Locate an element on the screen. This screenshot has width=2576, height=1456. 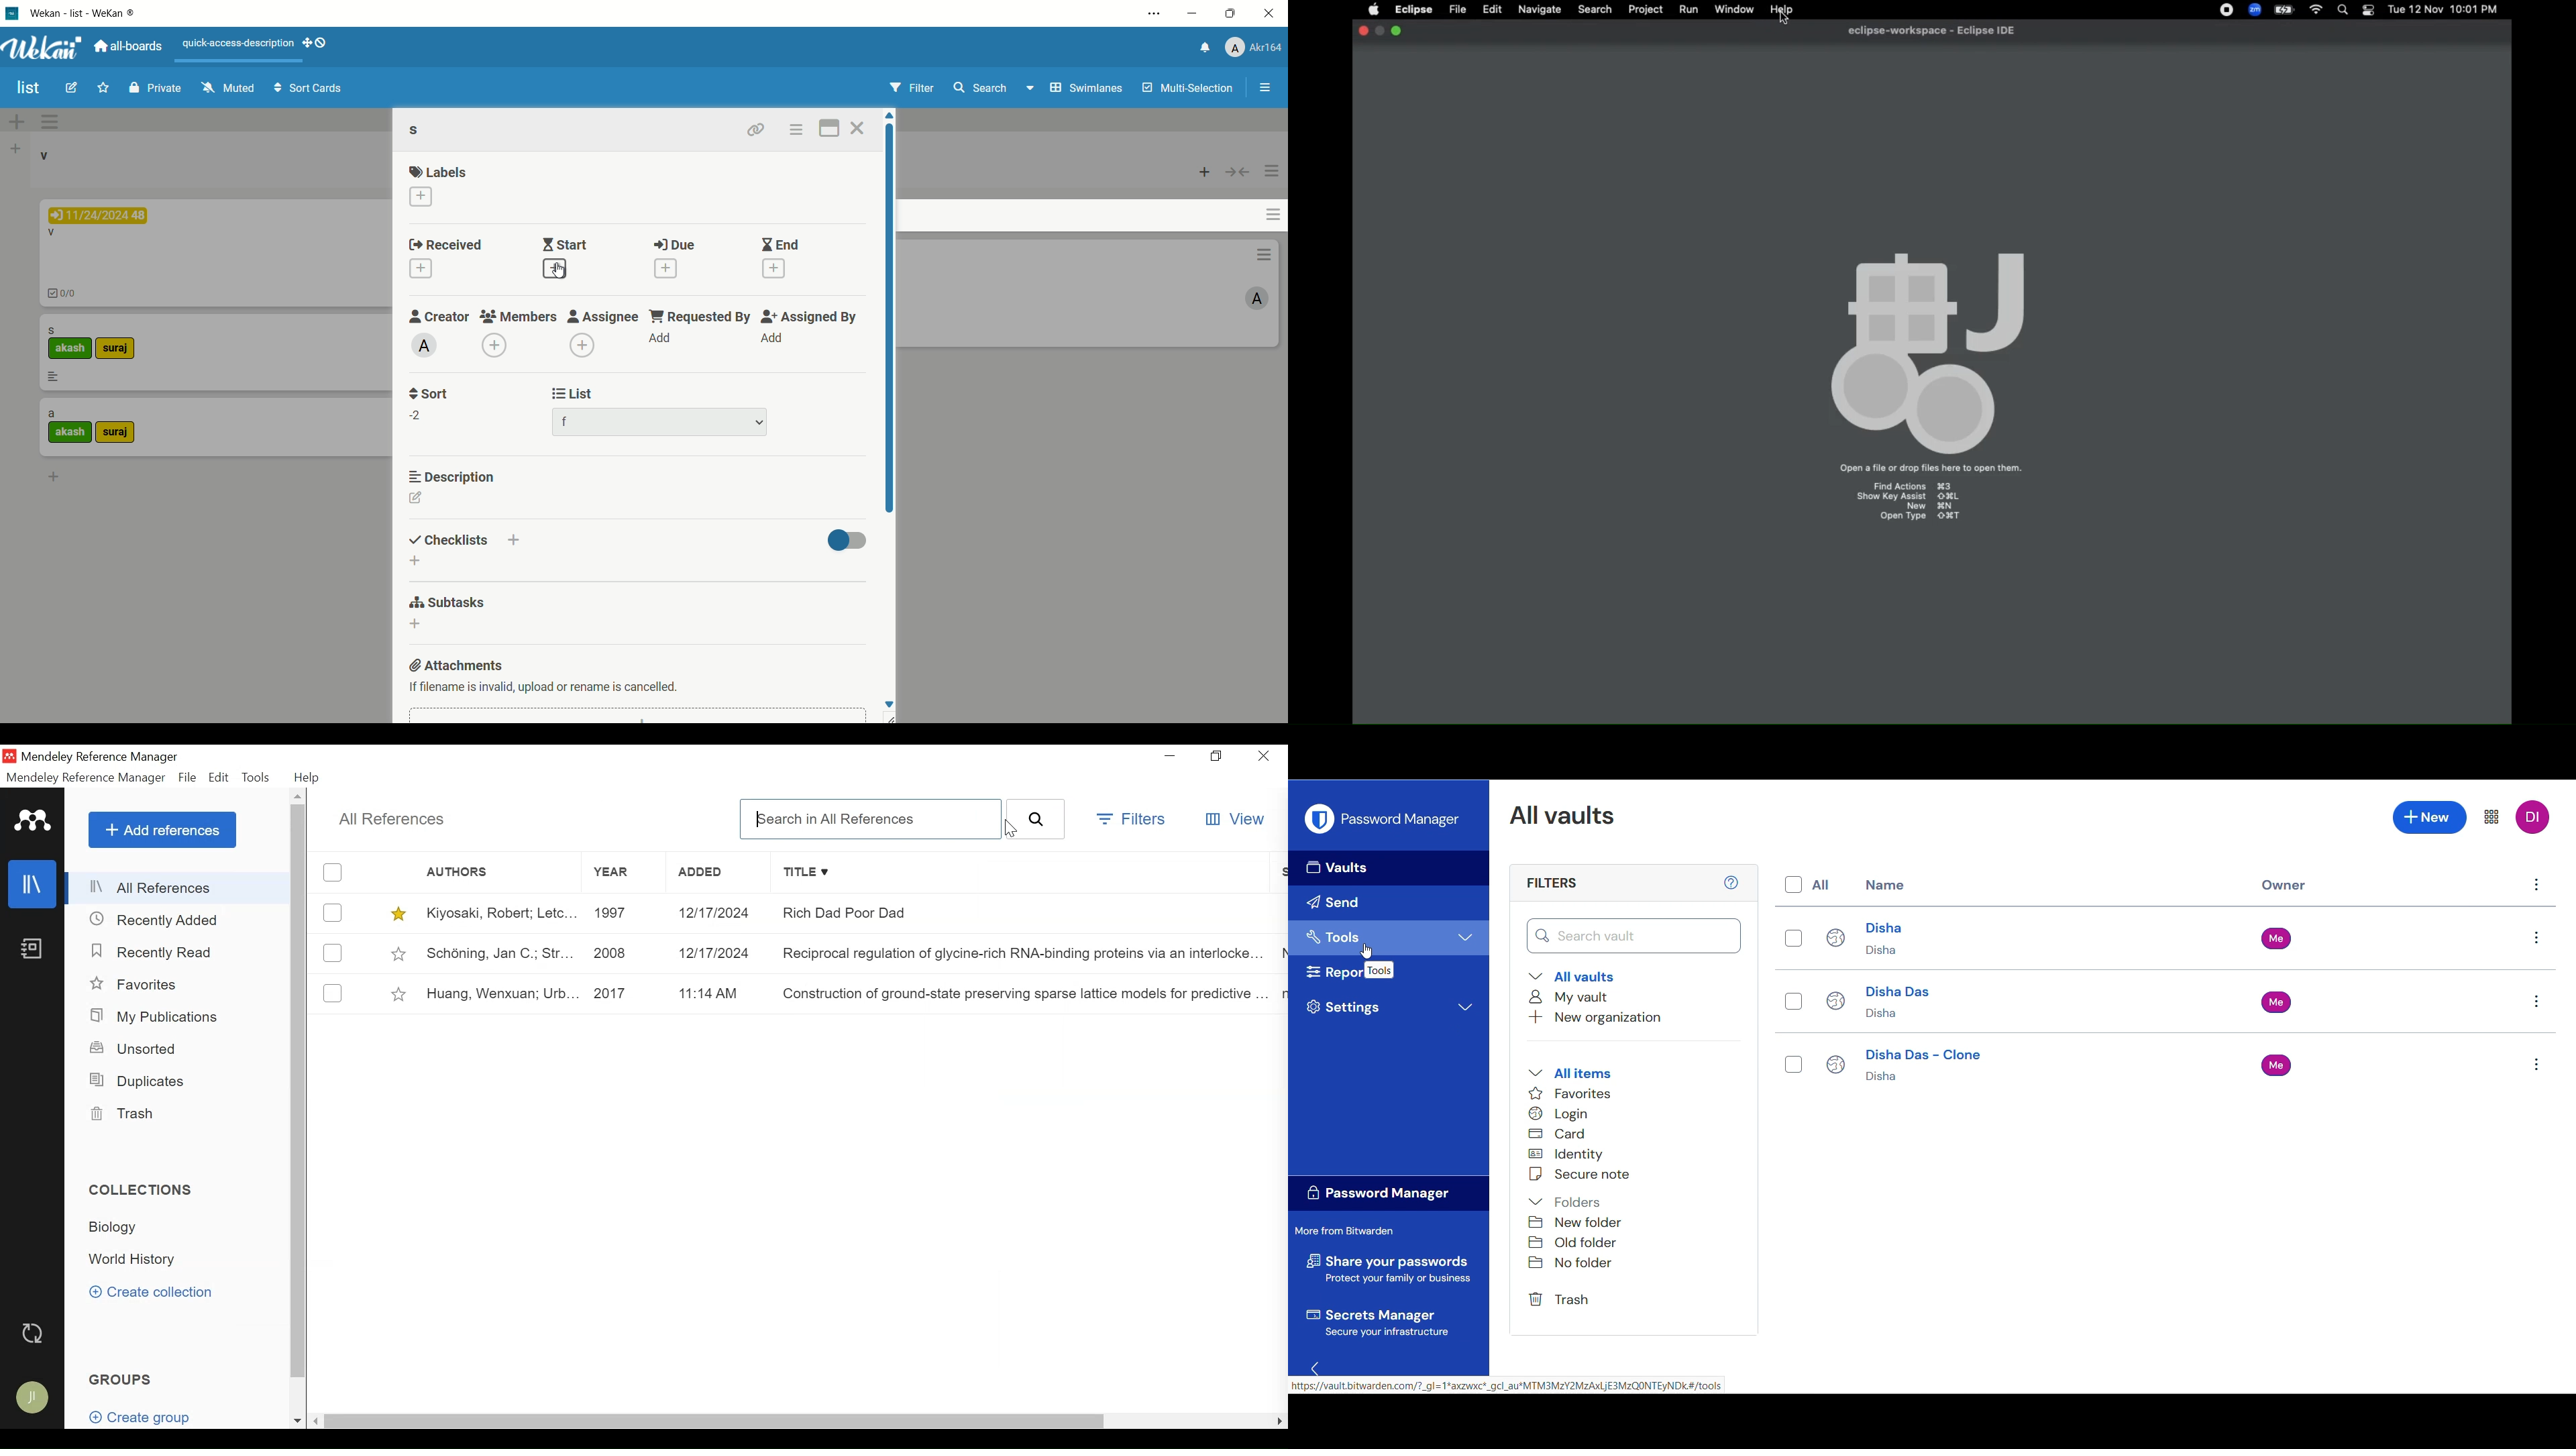
show/hide sidebar is located at coordinates (1266, 87).